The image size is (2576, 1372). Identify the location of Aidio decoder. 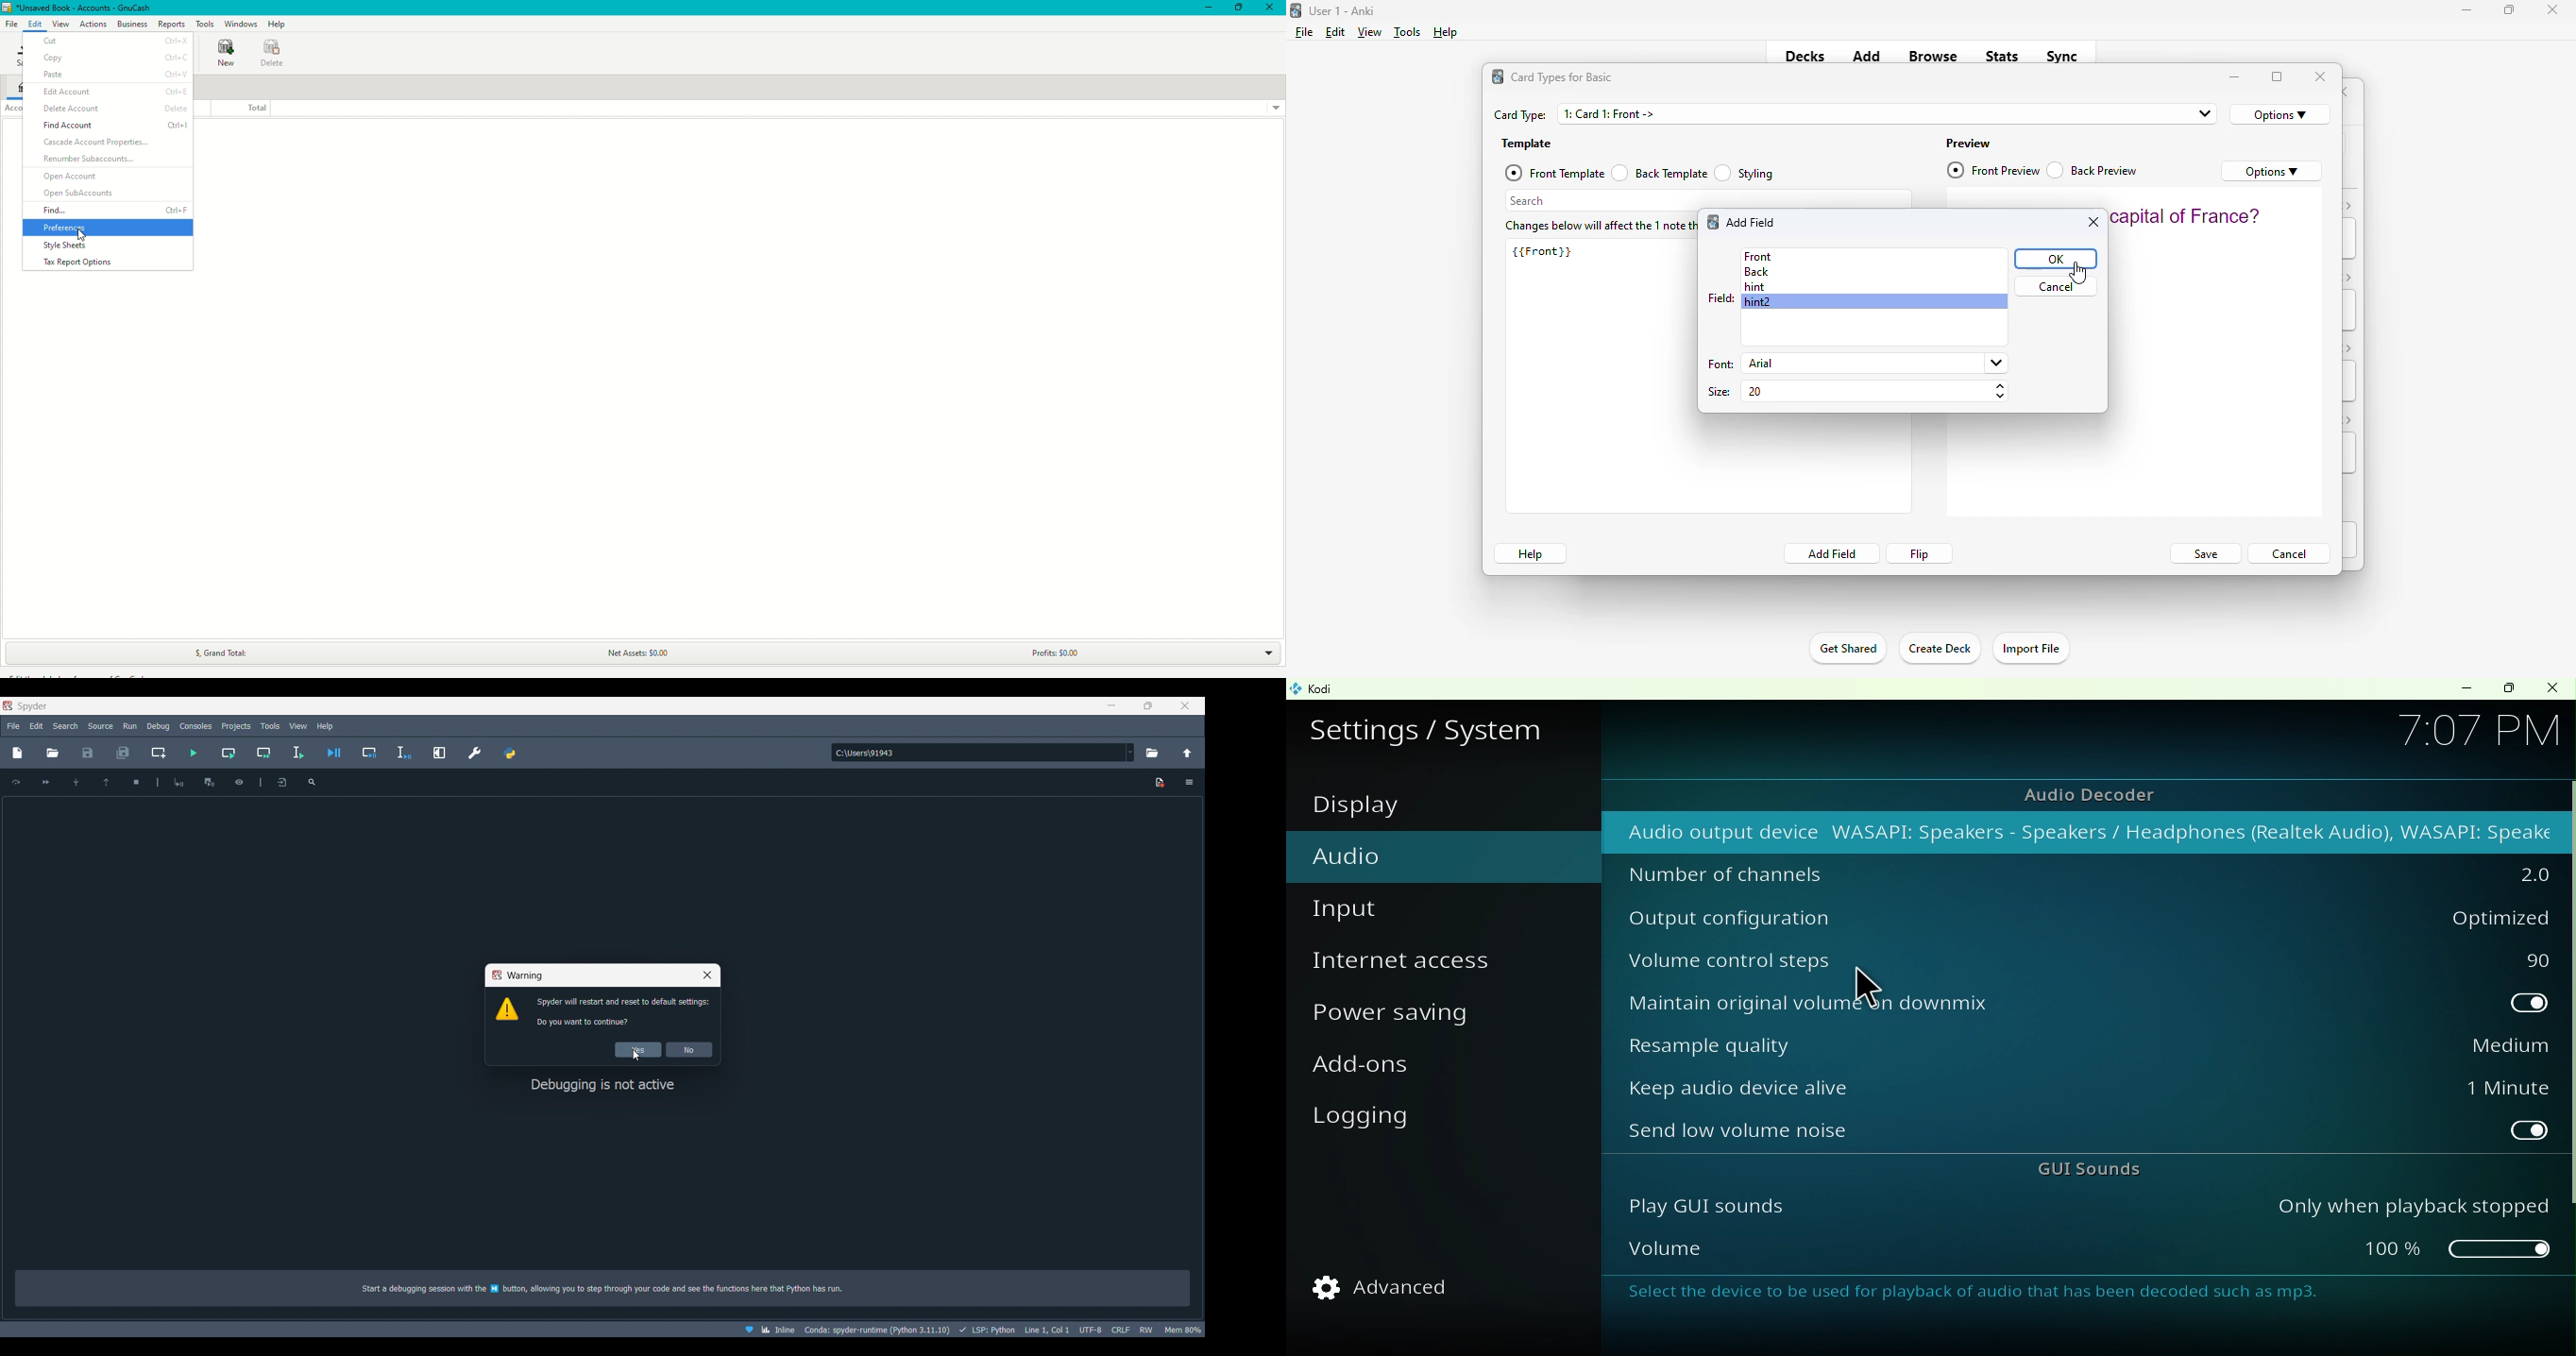
(2091, 792).